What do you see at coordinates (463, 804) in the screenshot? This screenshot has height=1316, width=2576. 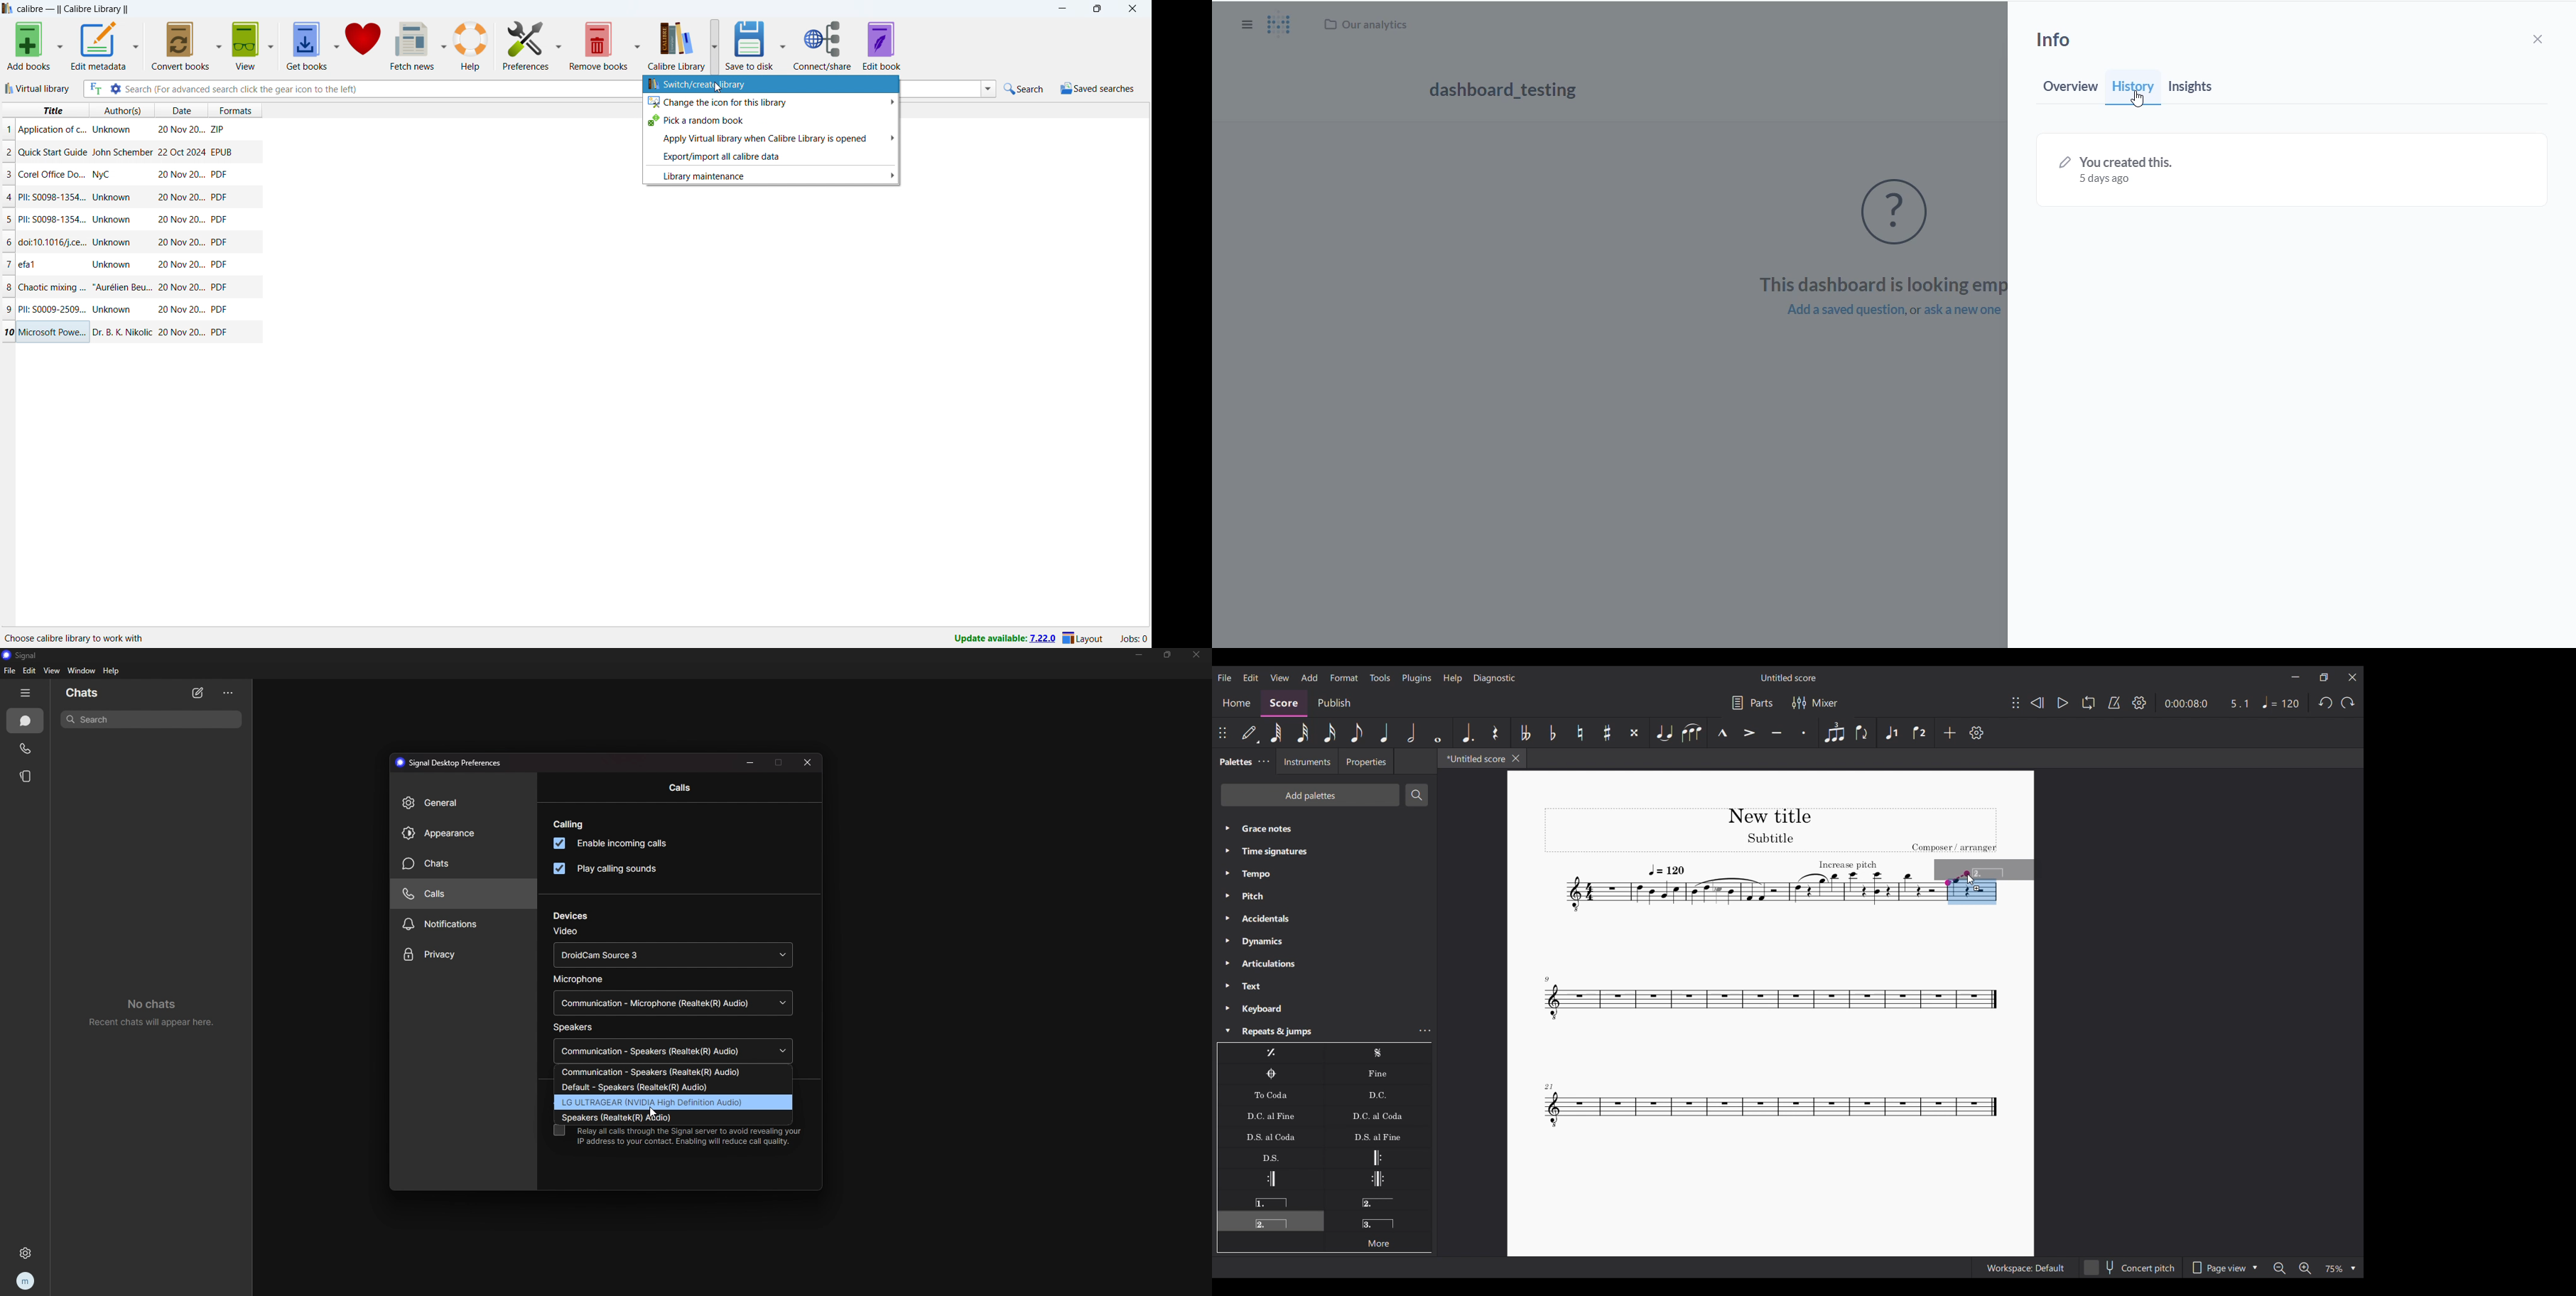 I see `general` at bounding box center [463, 804].